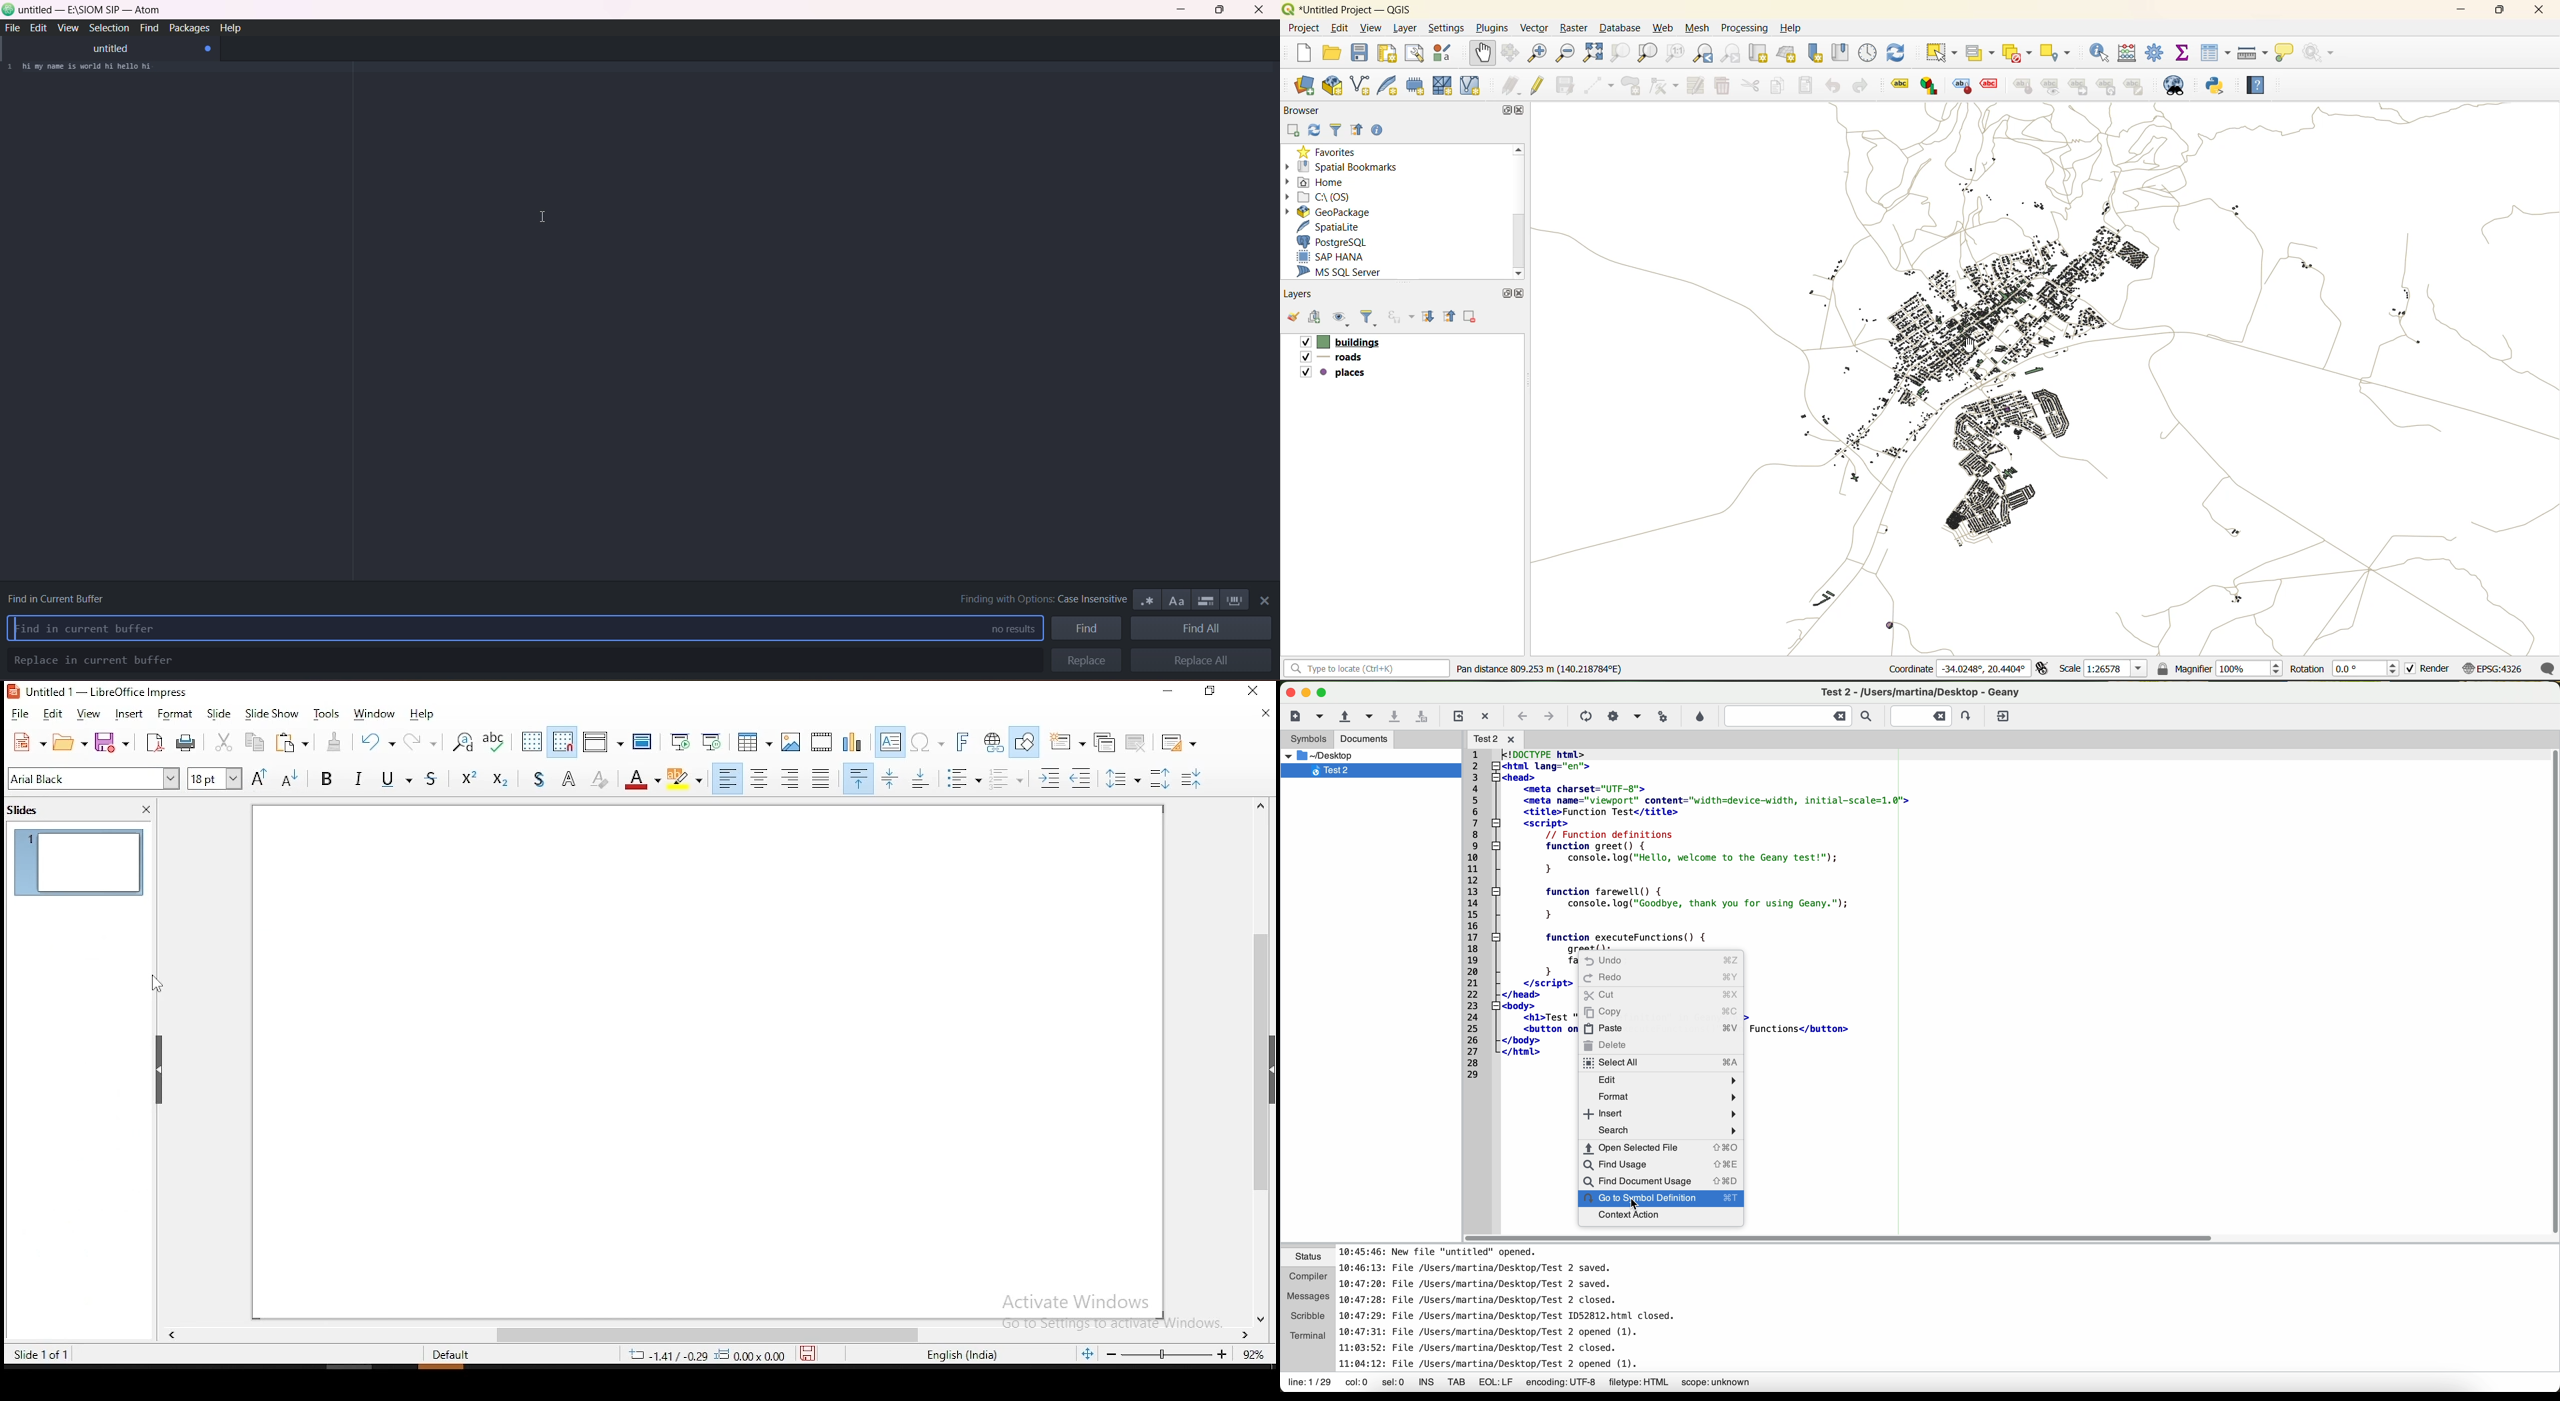 This screenshot has width=2576, height=1428. What do you see at coordinates (1502, 293) in the screenshot?
I see `maximize` at bounding box center [1502, 293].